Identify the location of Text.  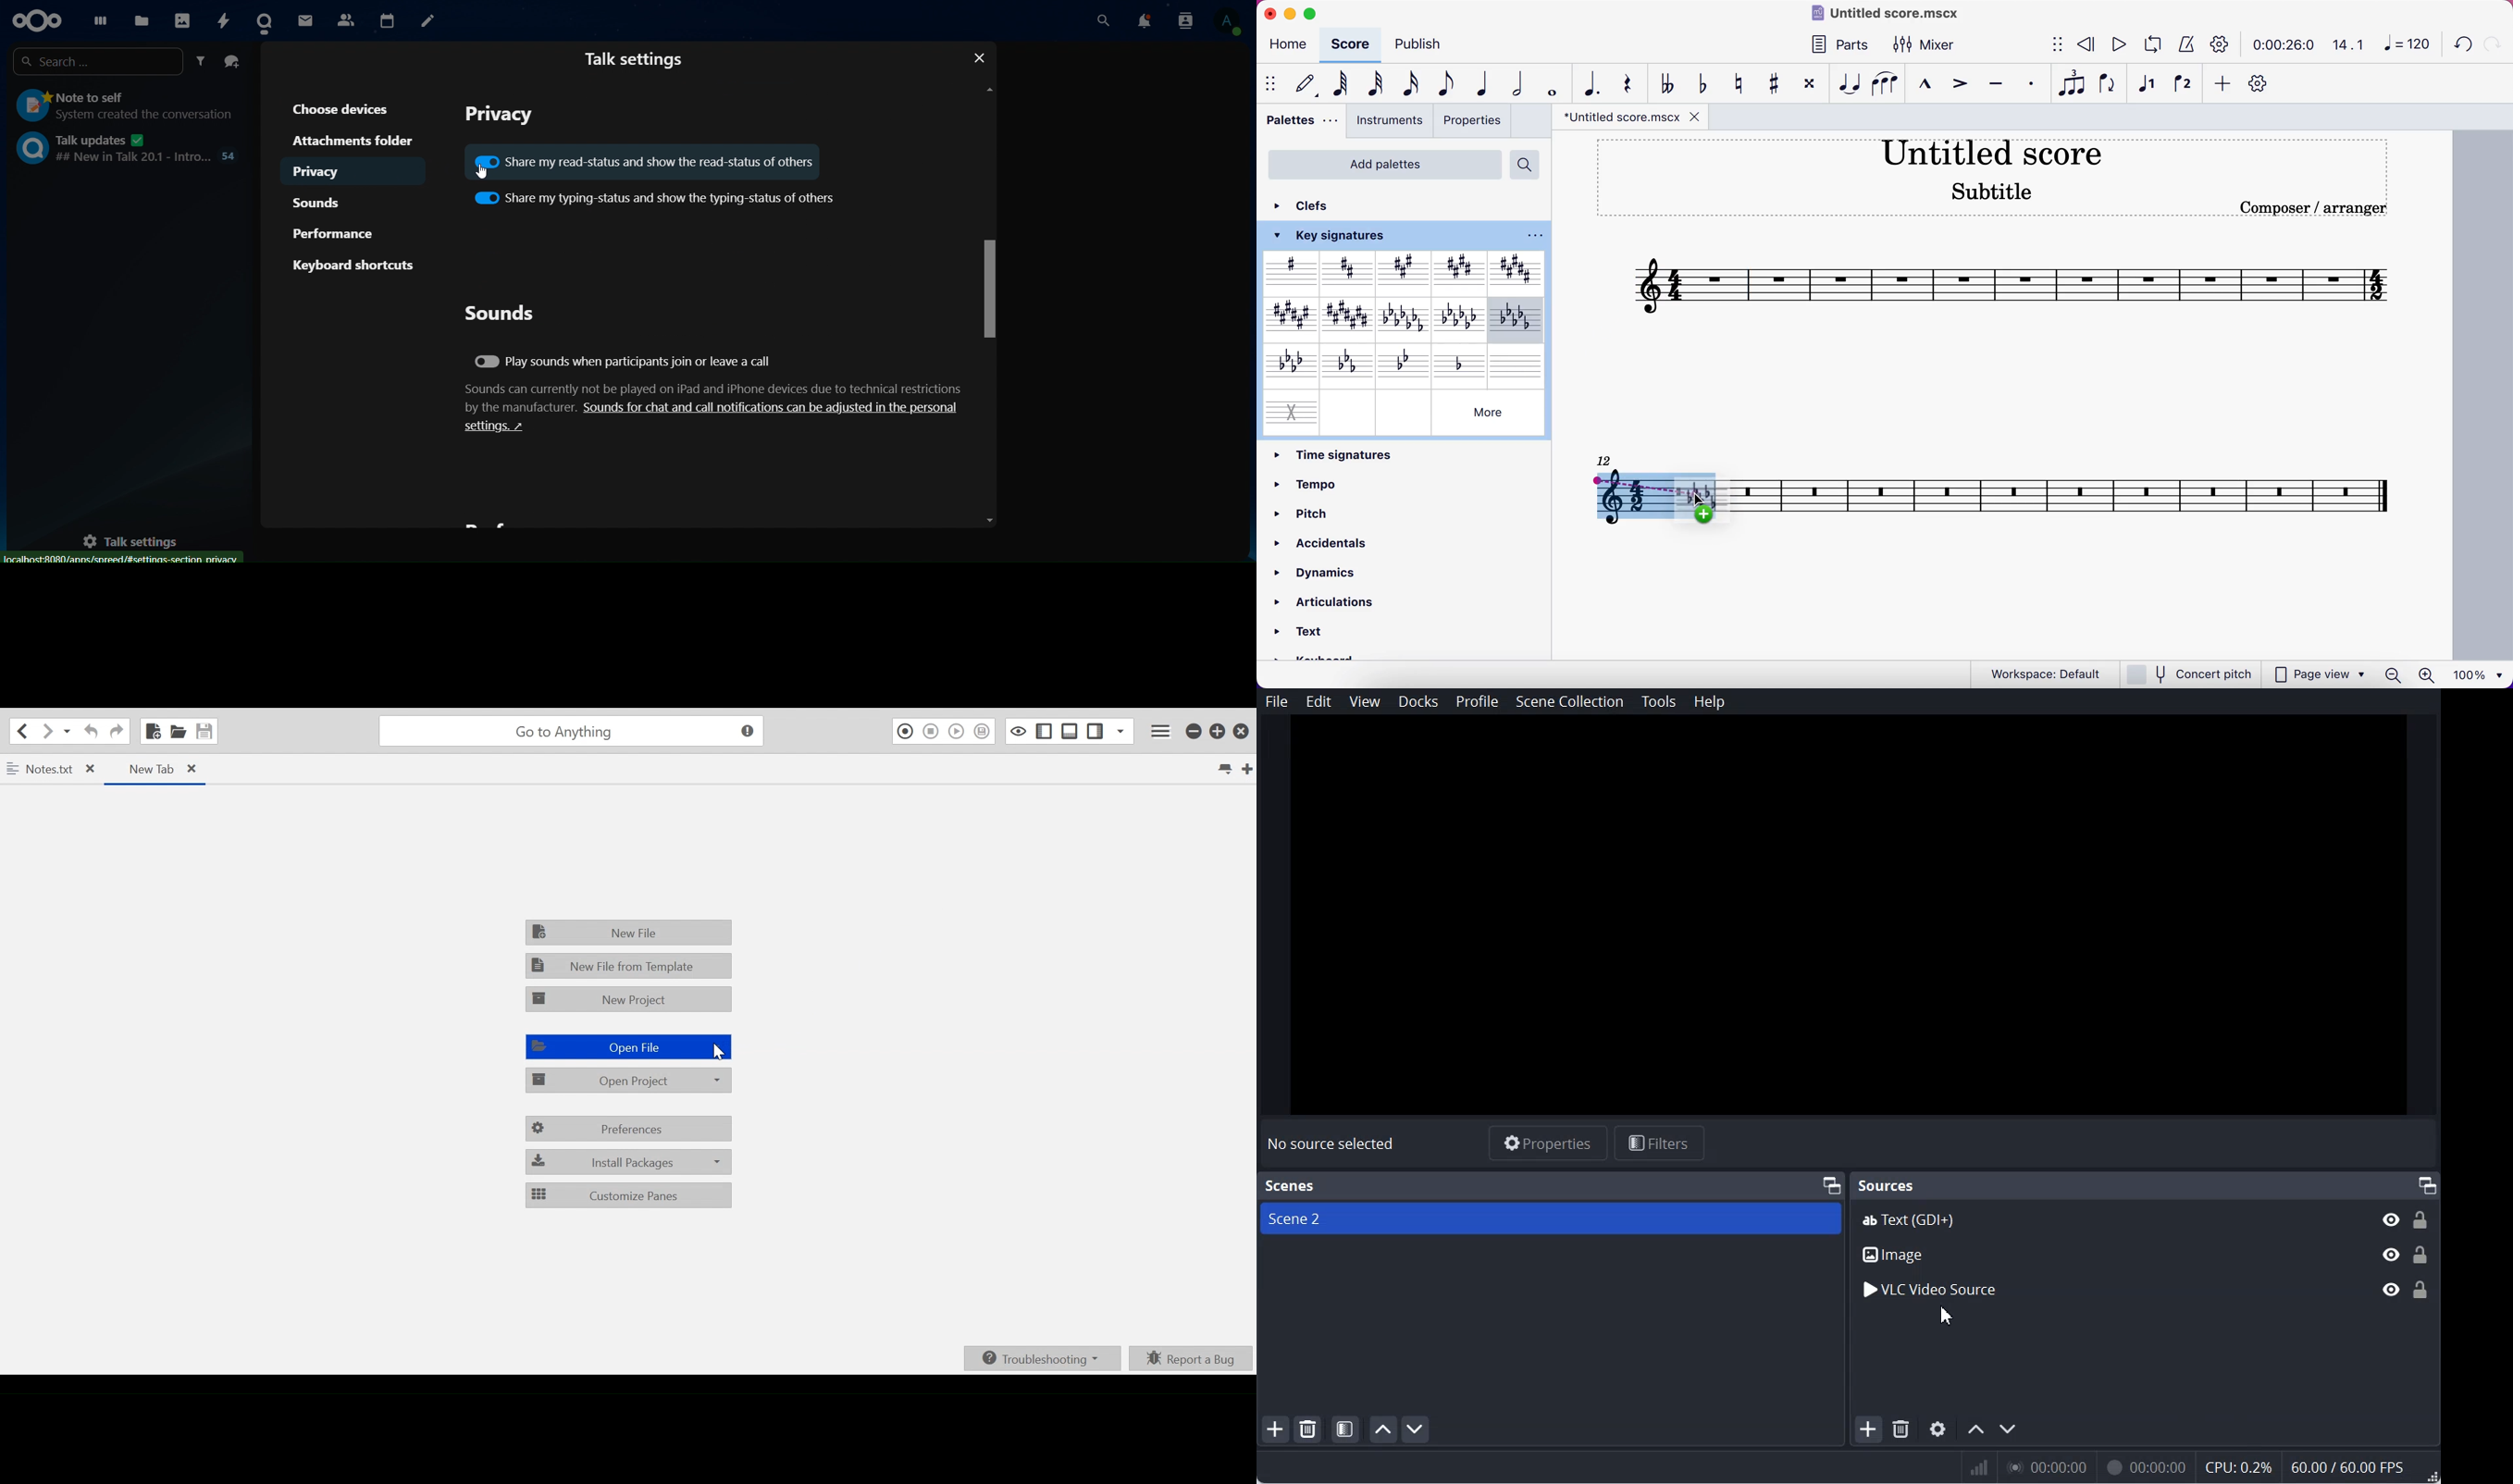
(1288, 1186).